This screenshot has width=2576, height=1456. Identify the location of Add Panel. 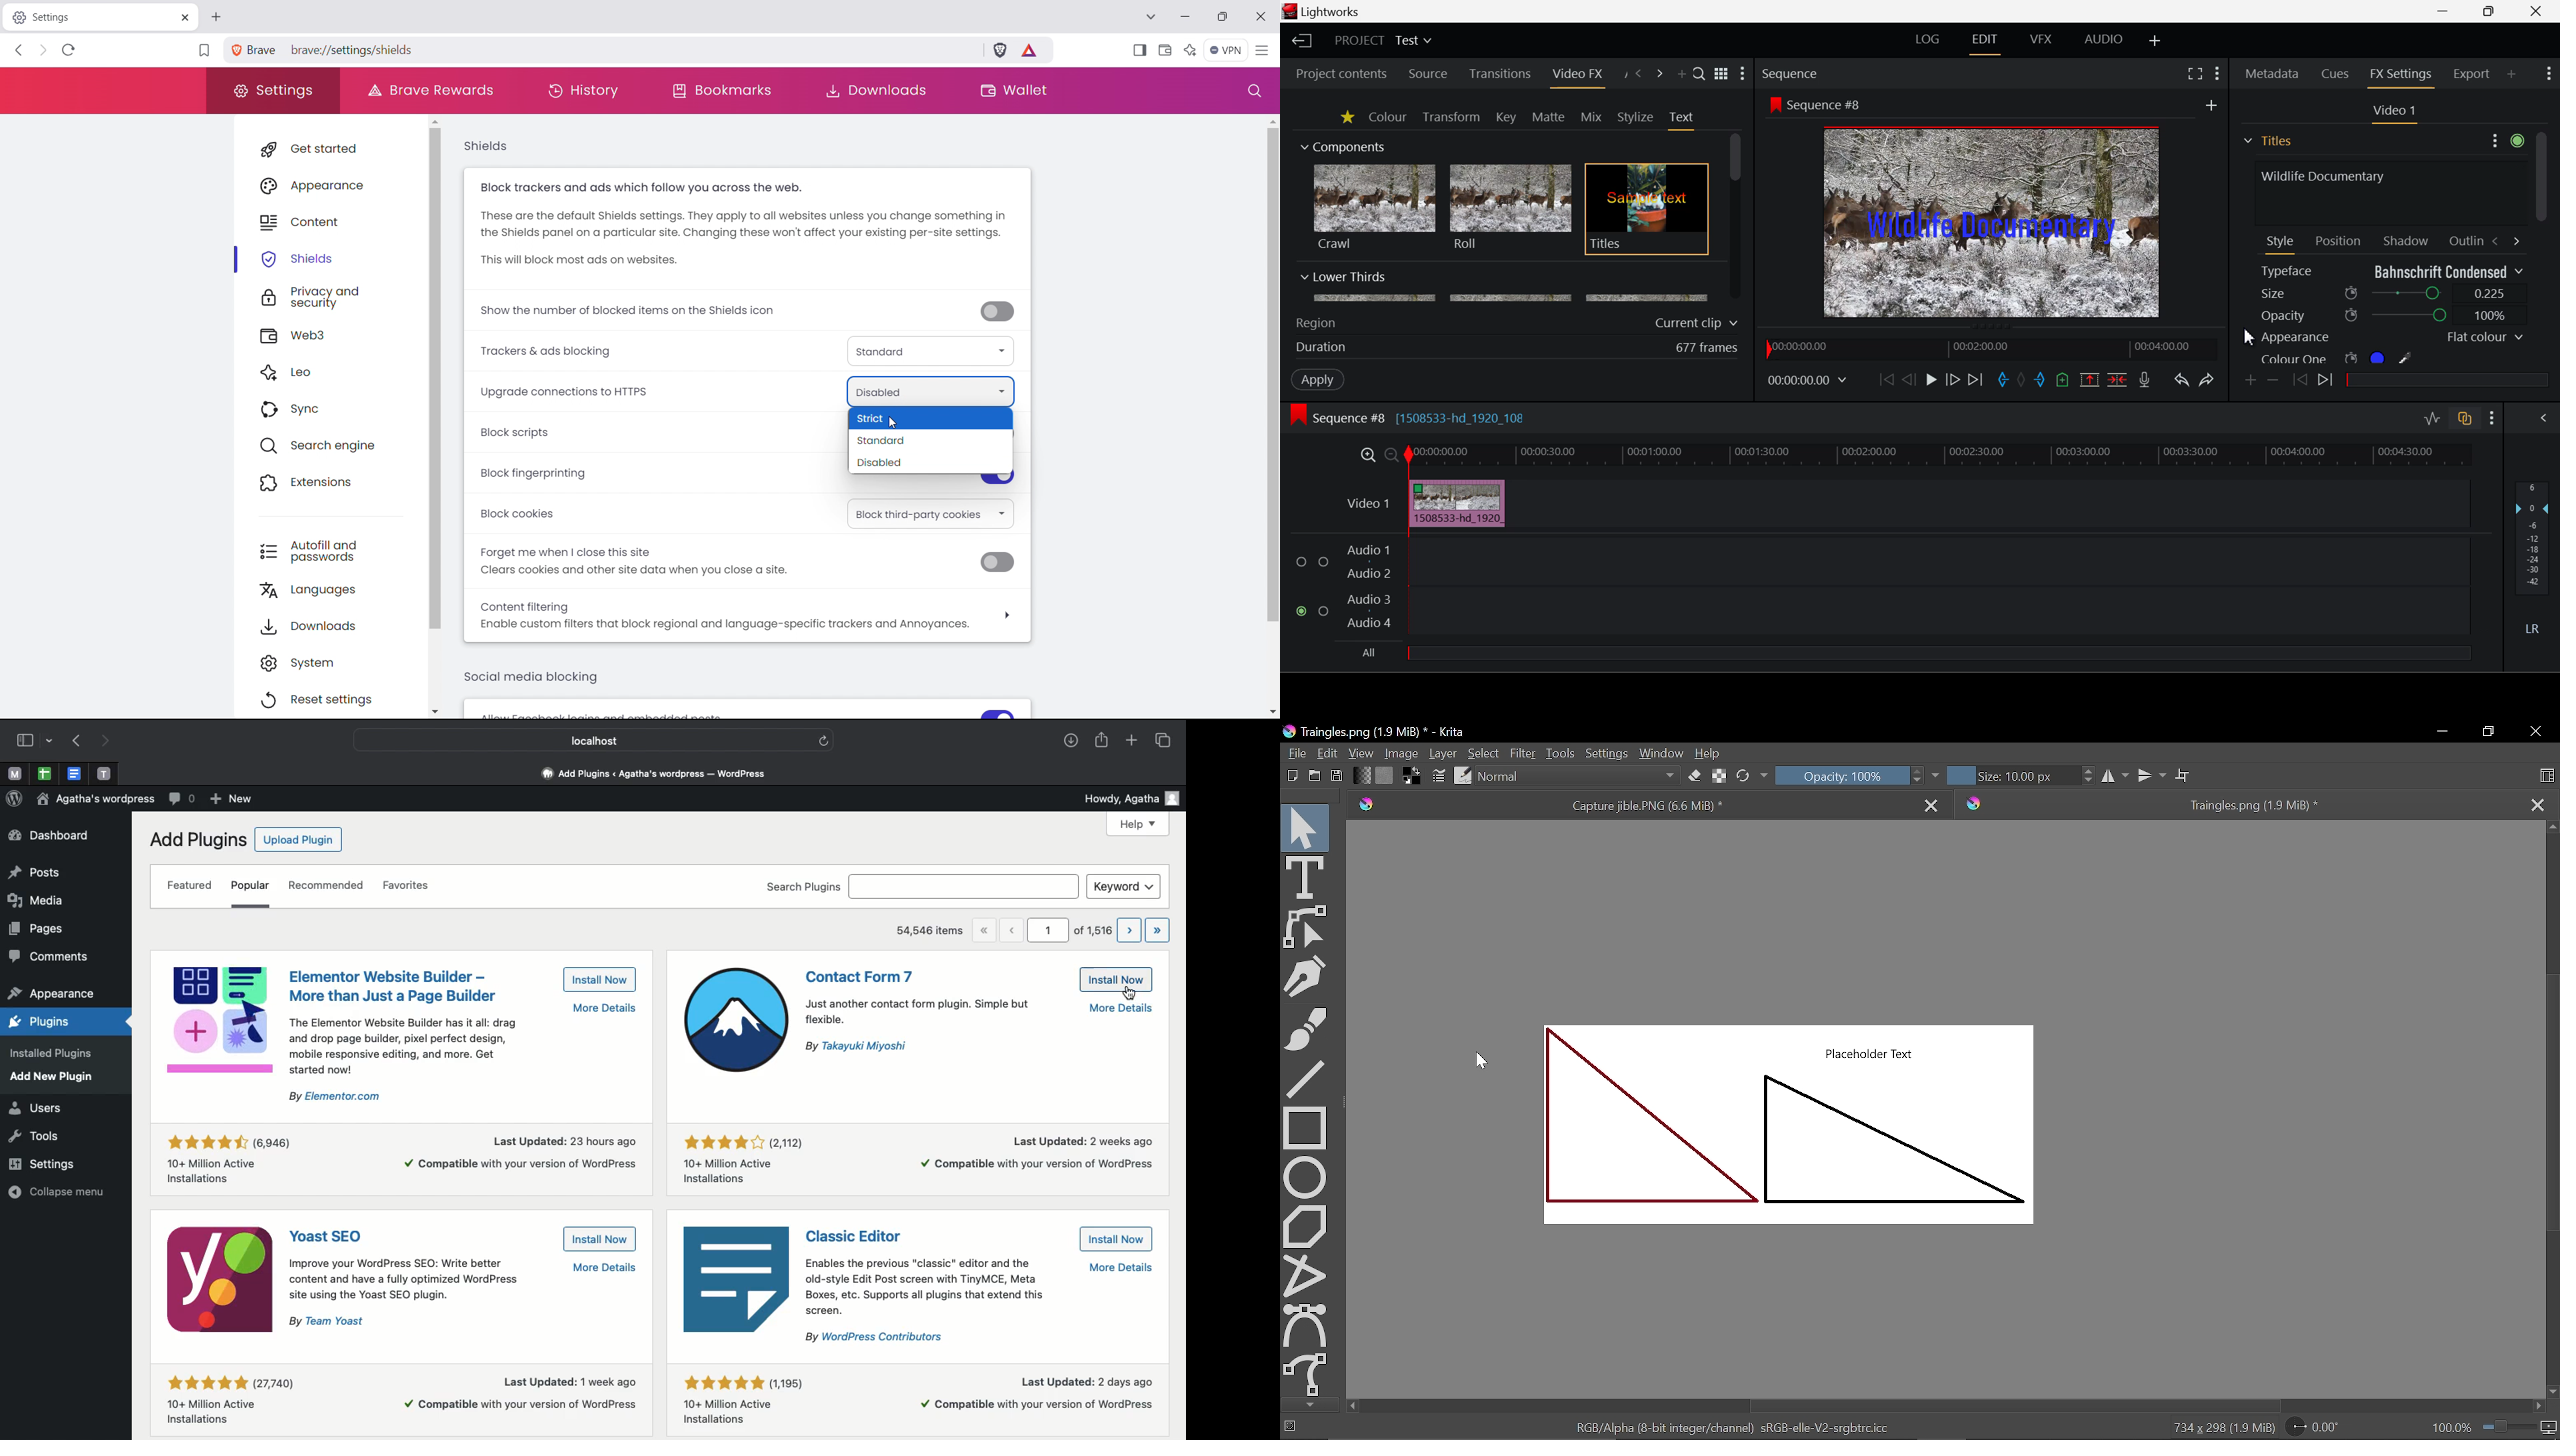
(2511, 73).